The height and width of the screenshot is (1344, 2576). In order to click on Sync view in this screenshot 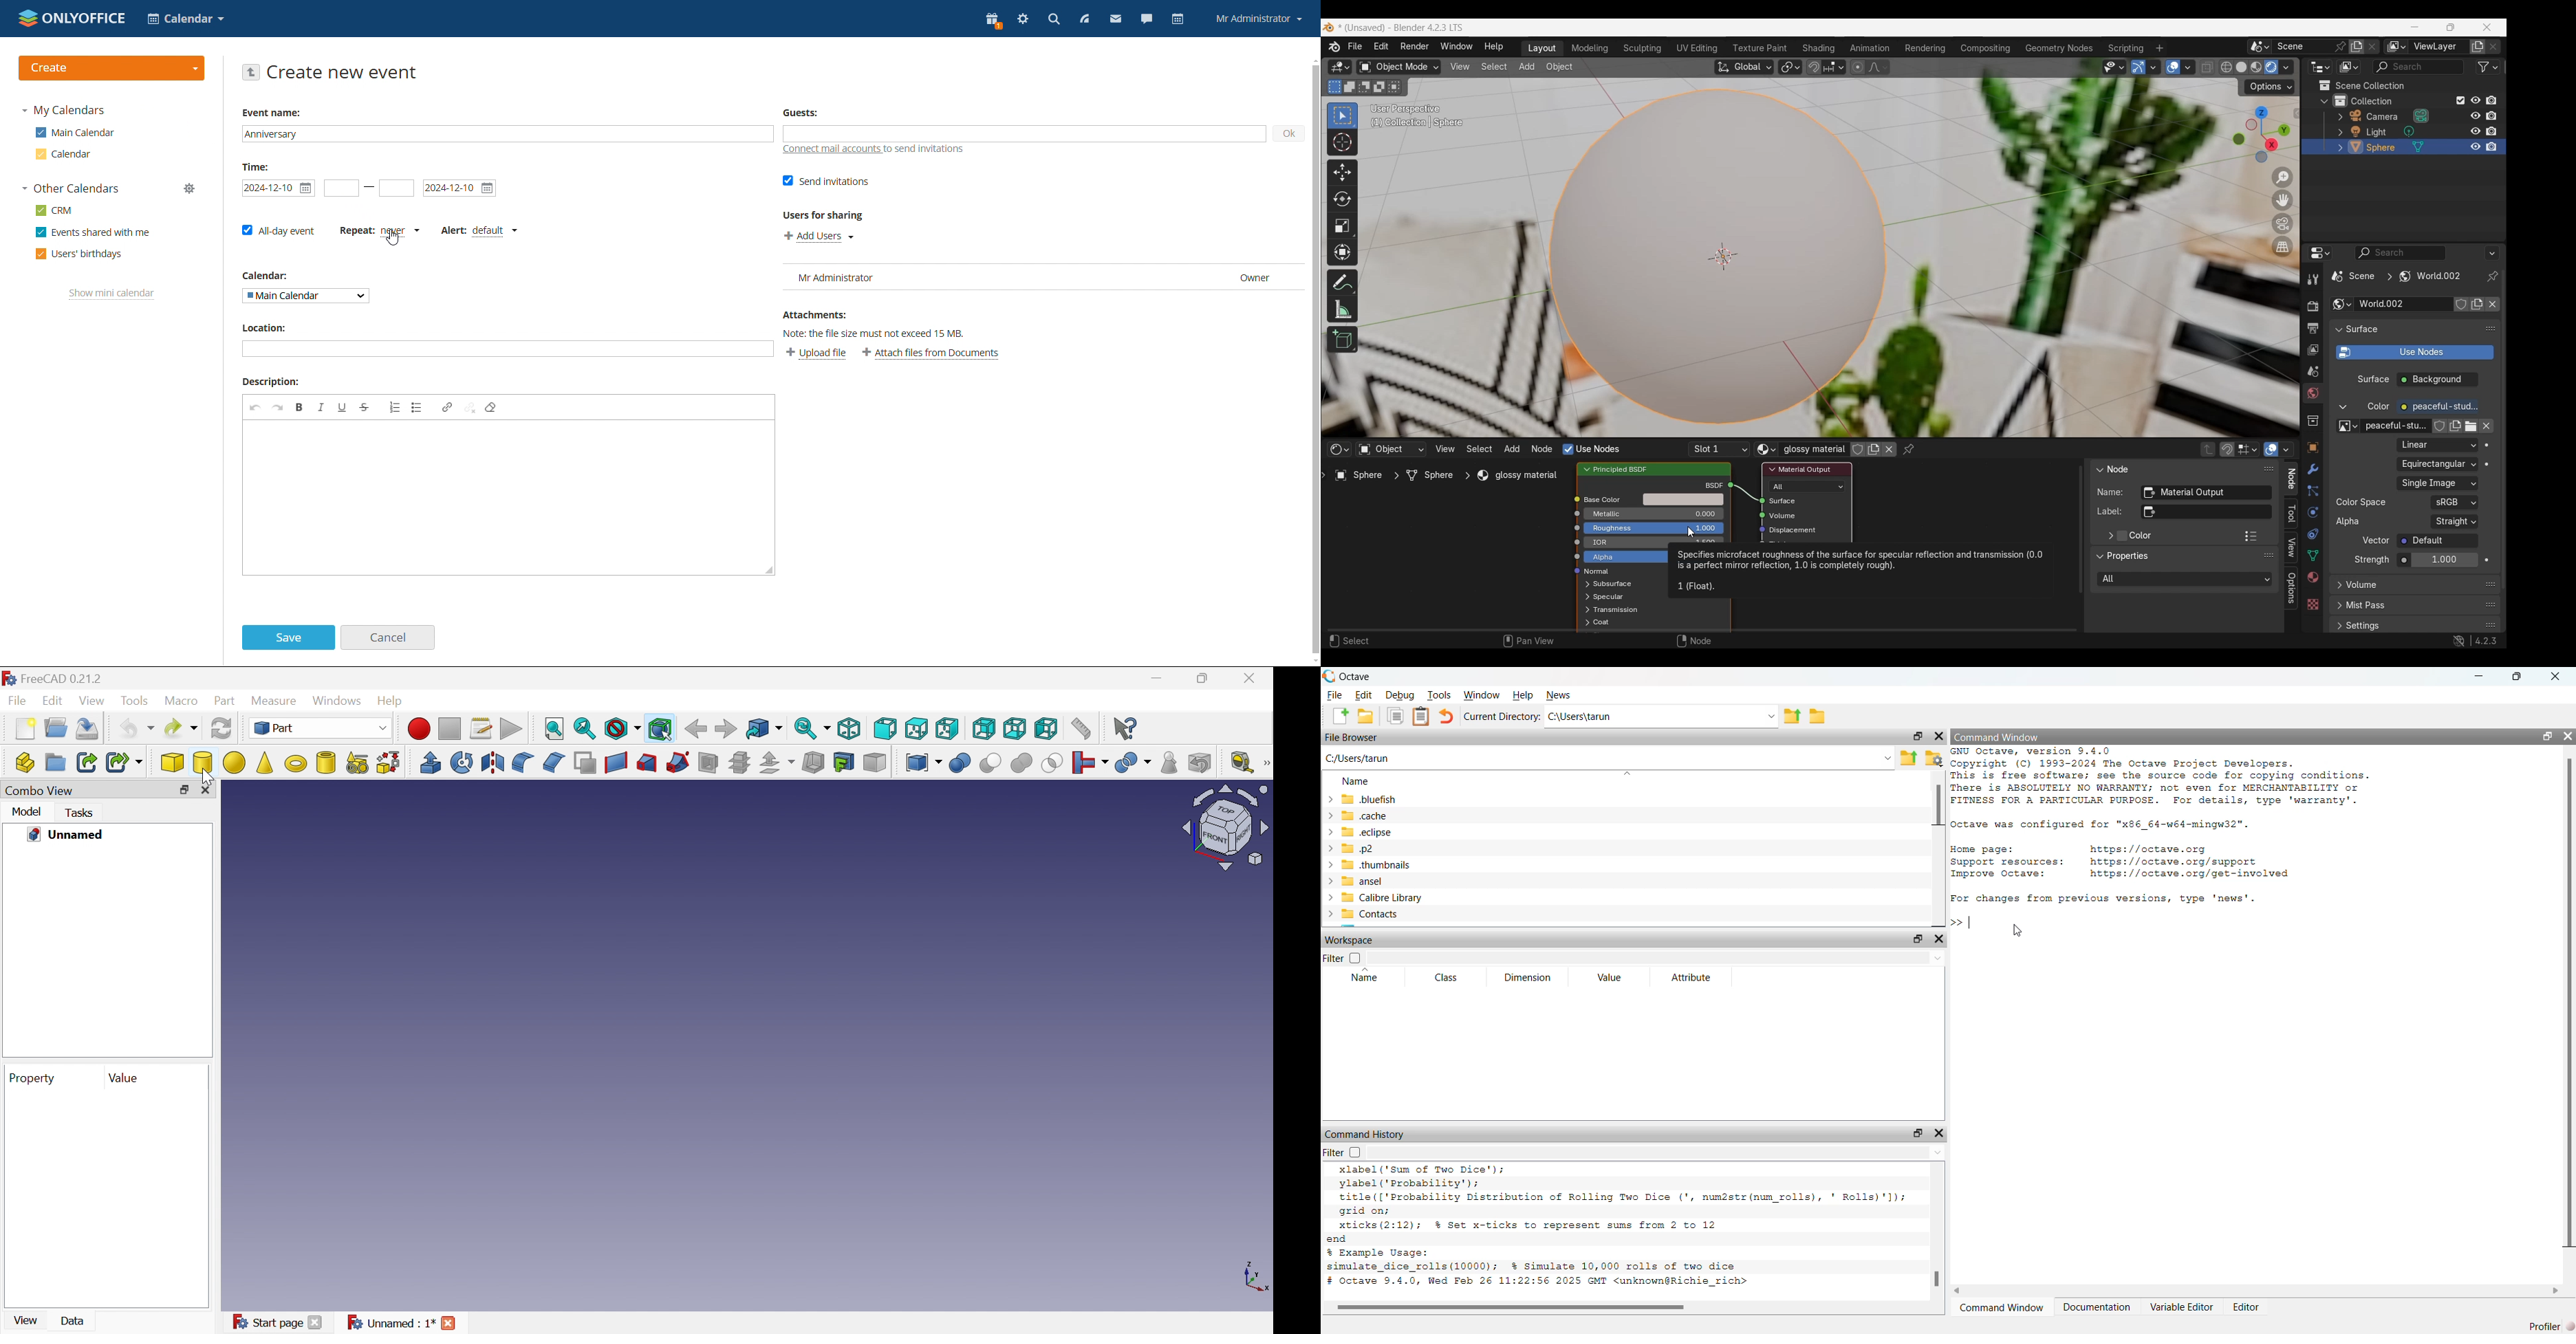, I will do `click(812, 731)`.